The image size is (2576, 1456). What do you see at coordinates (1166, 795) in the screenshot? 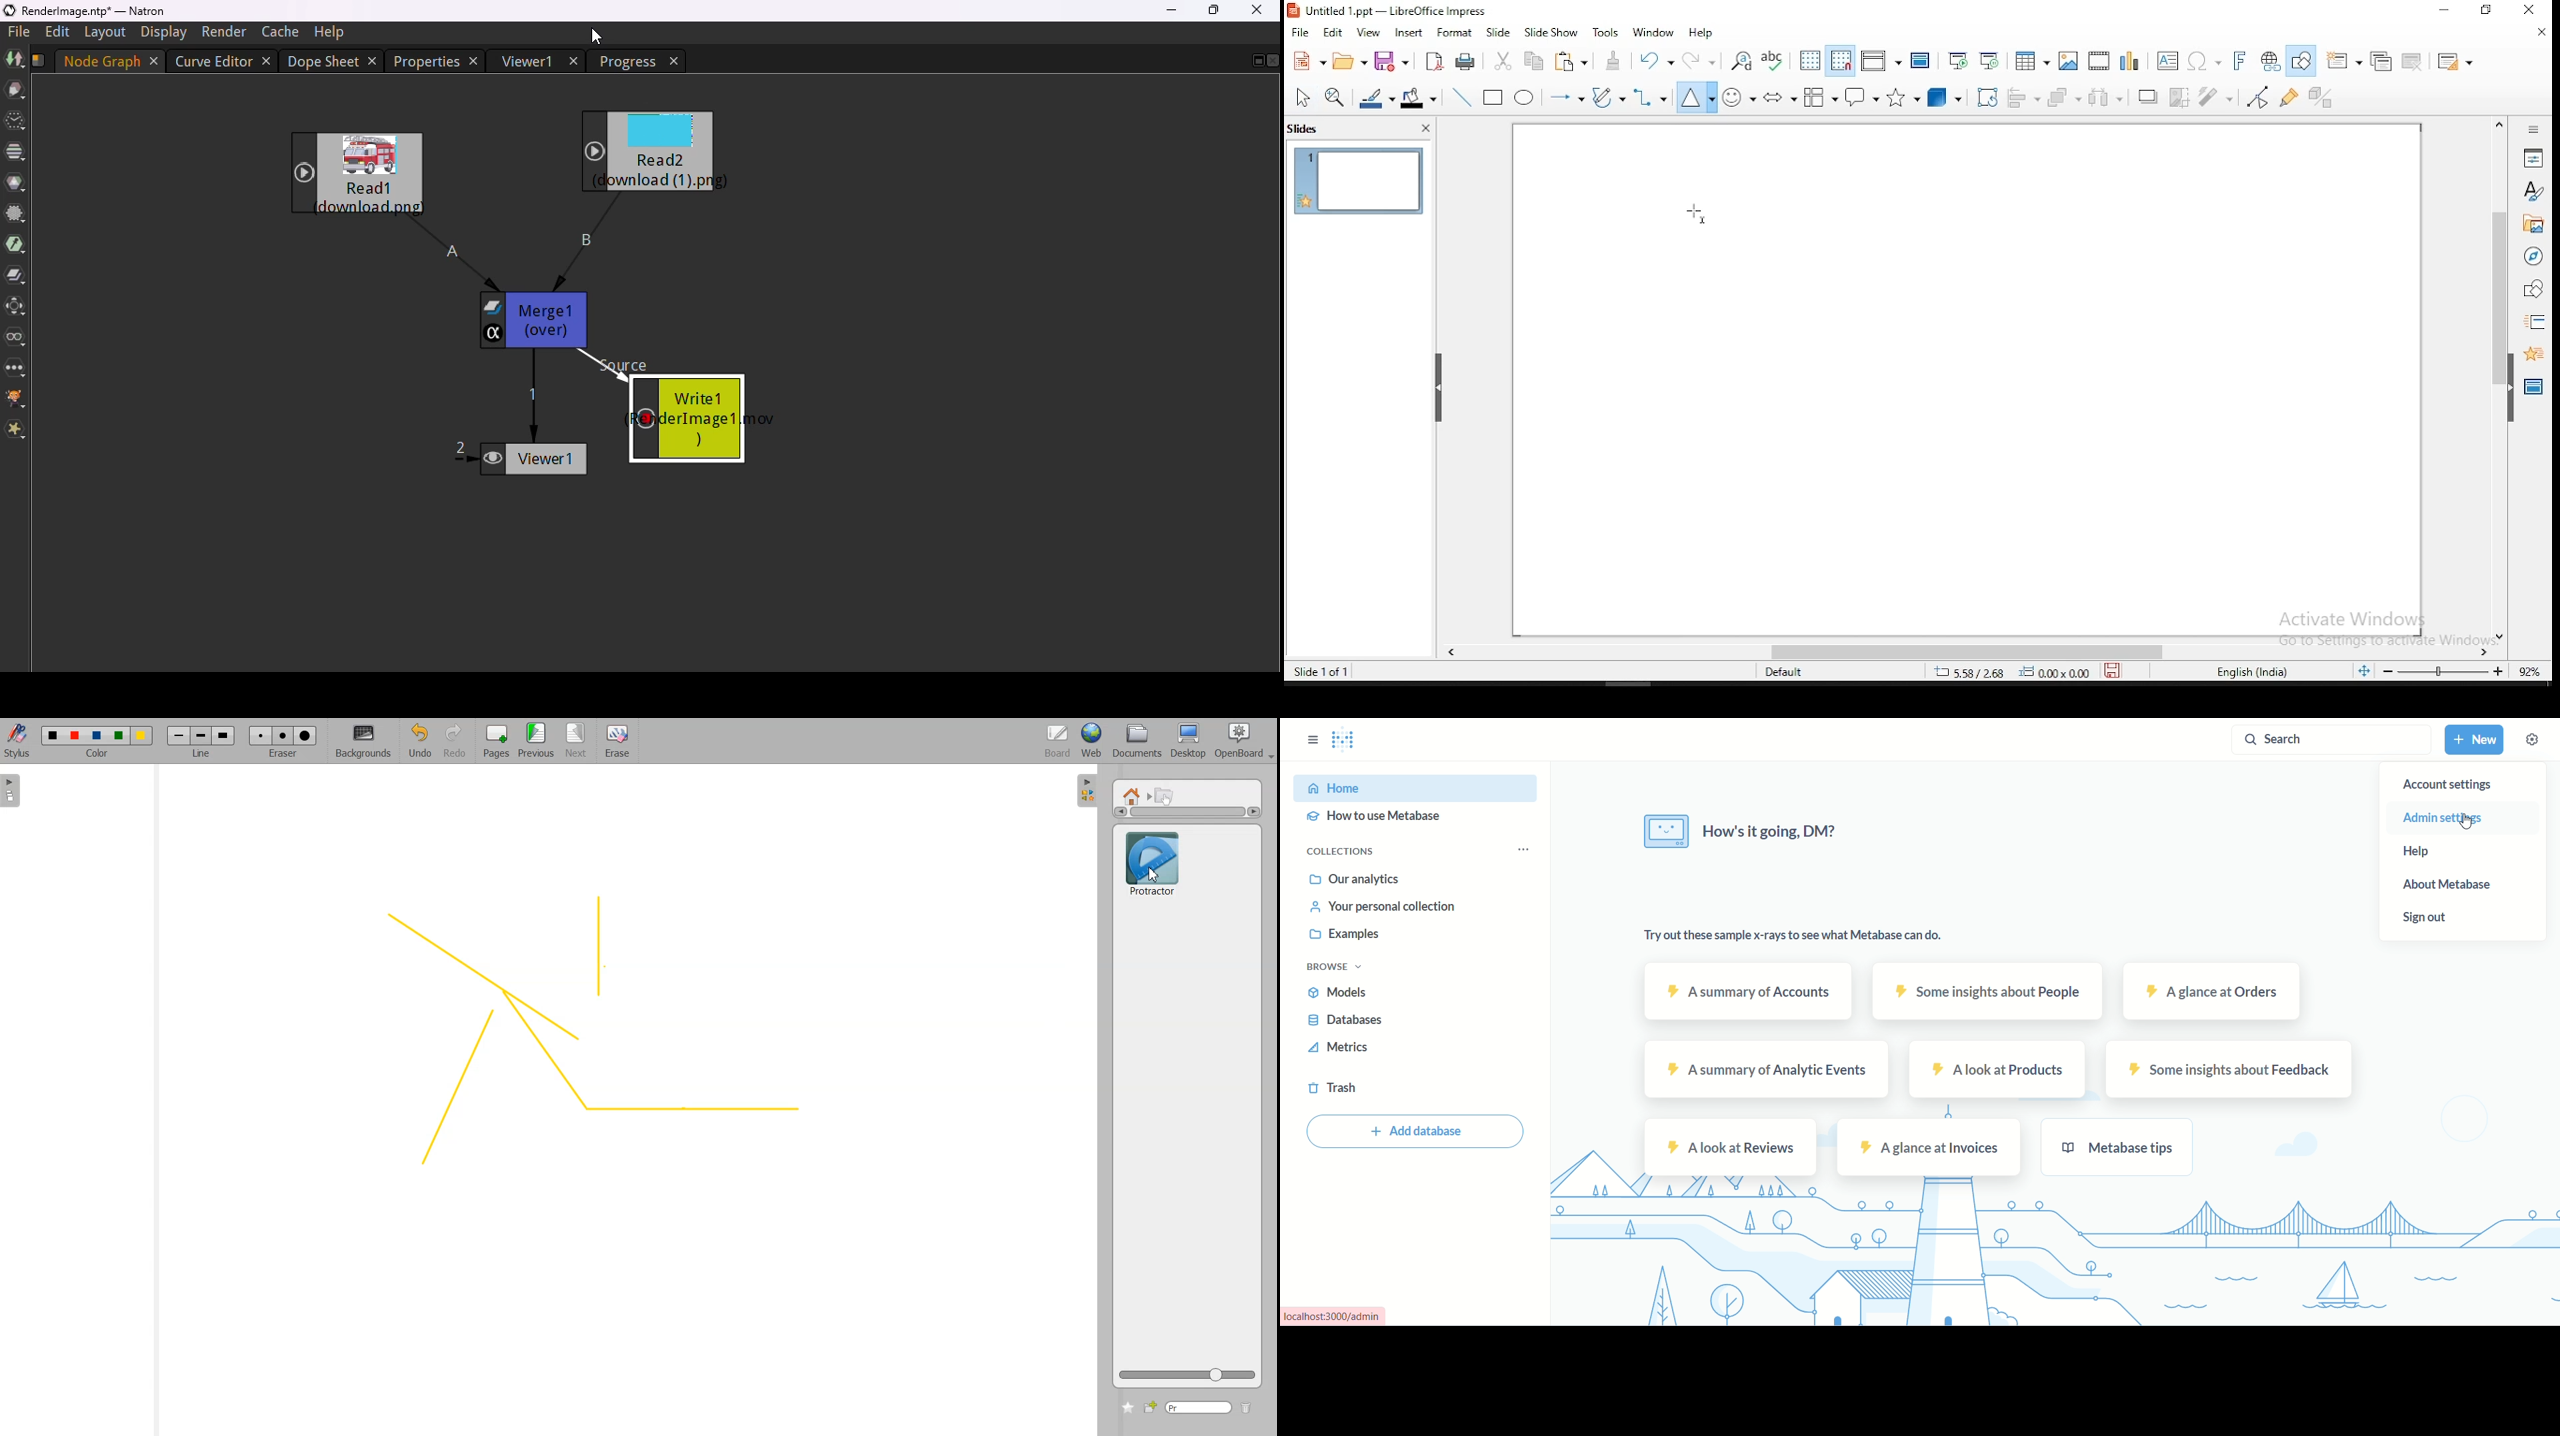
I see `Interactive` at bounding box center [1166, 795].